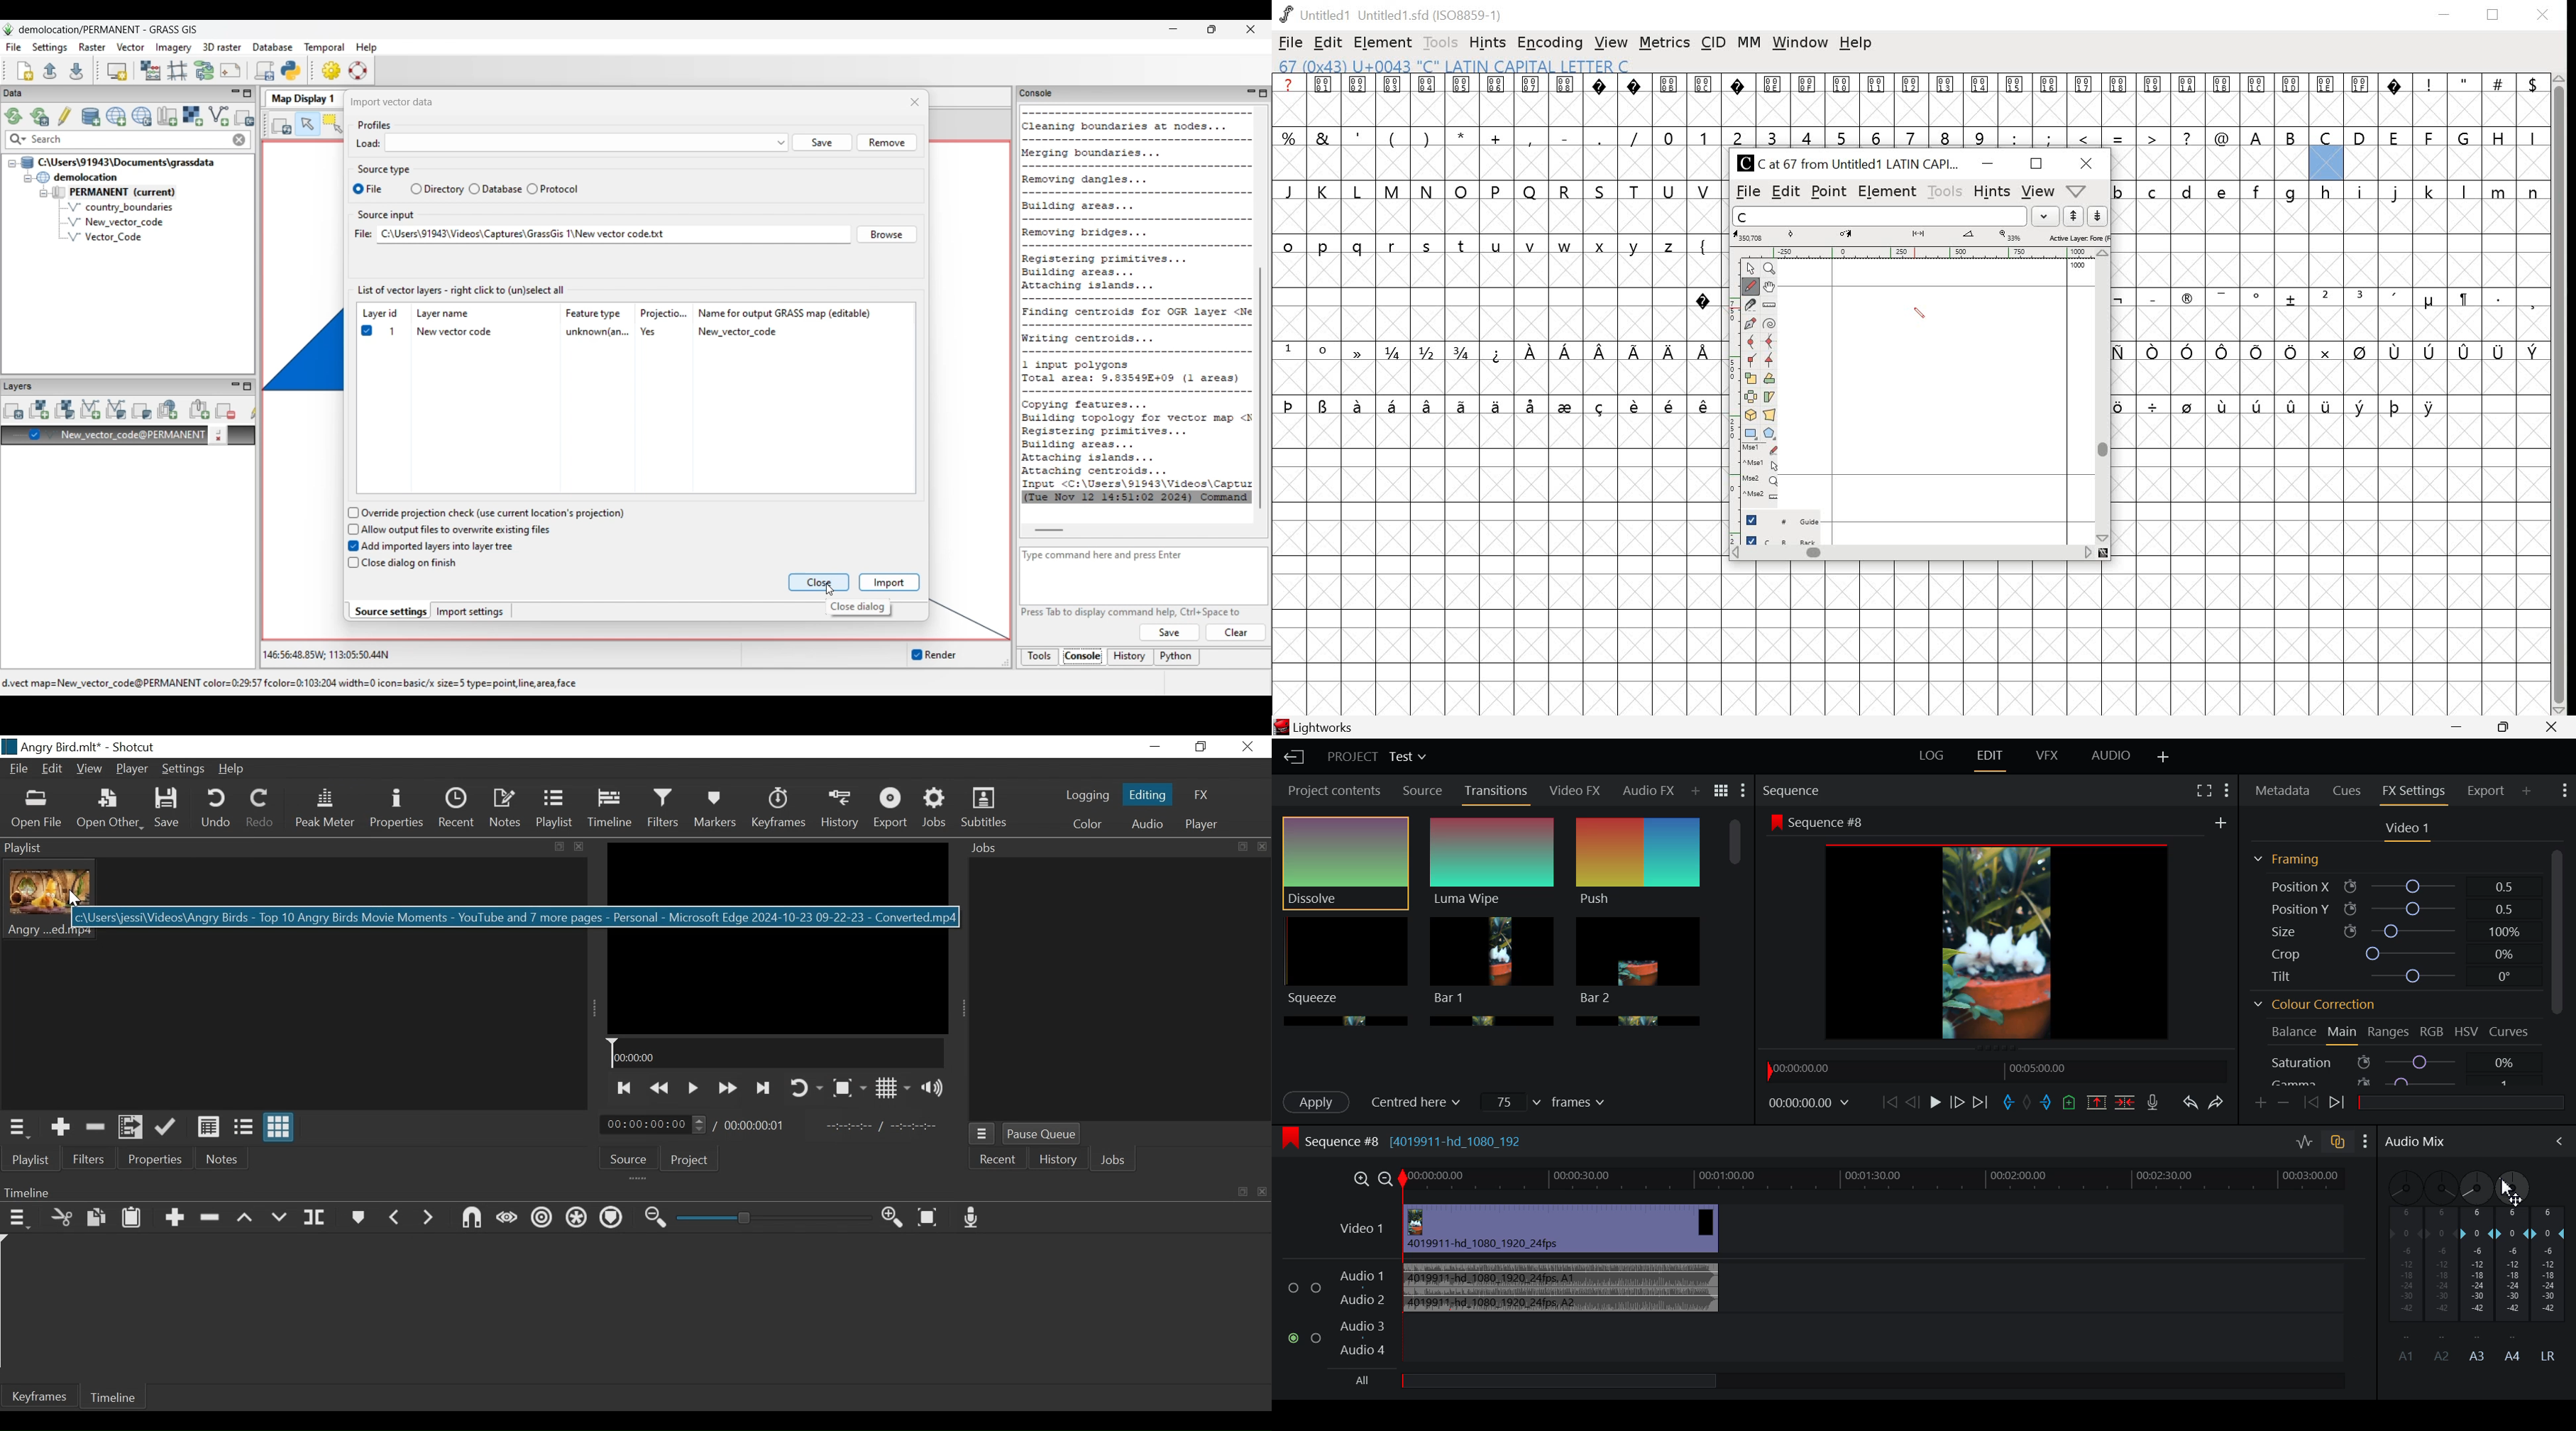  I want to click on close, so click(2089, 162).